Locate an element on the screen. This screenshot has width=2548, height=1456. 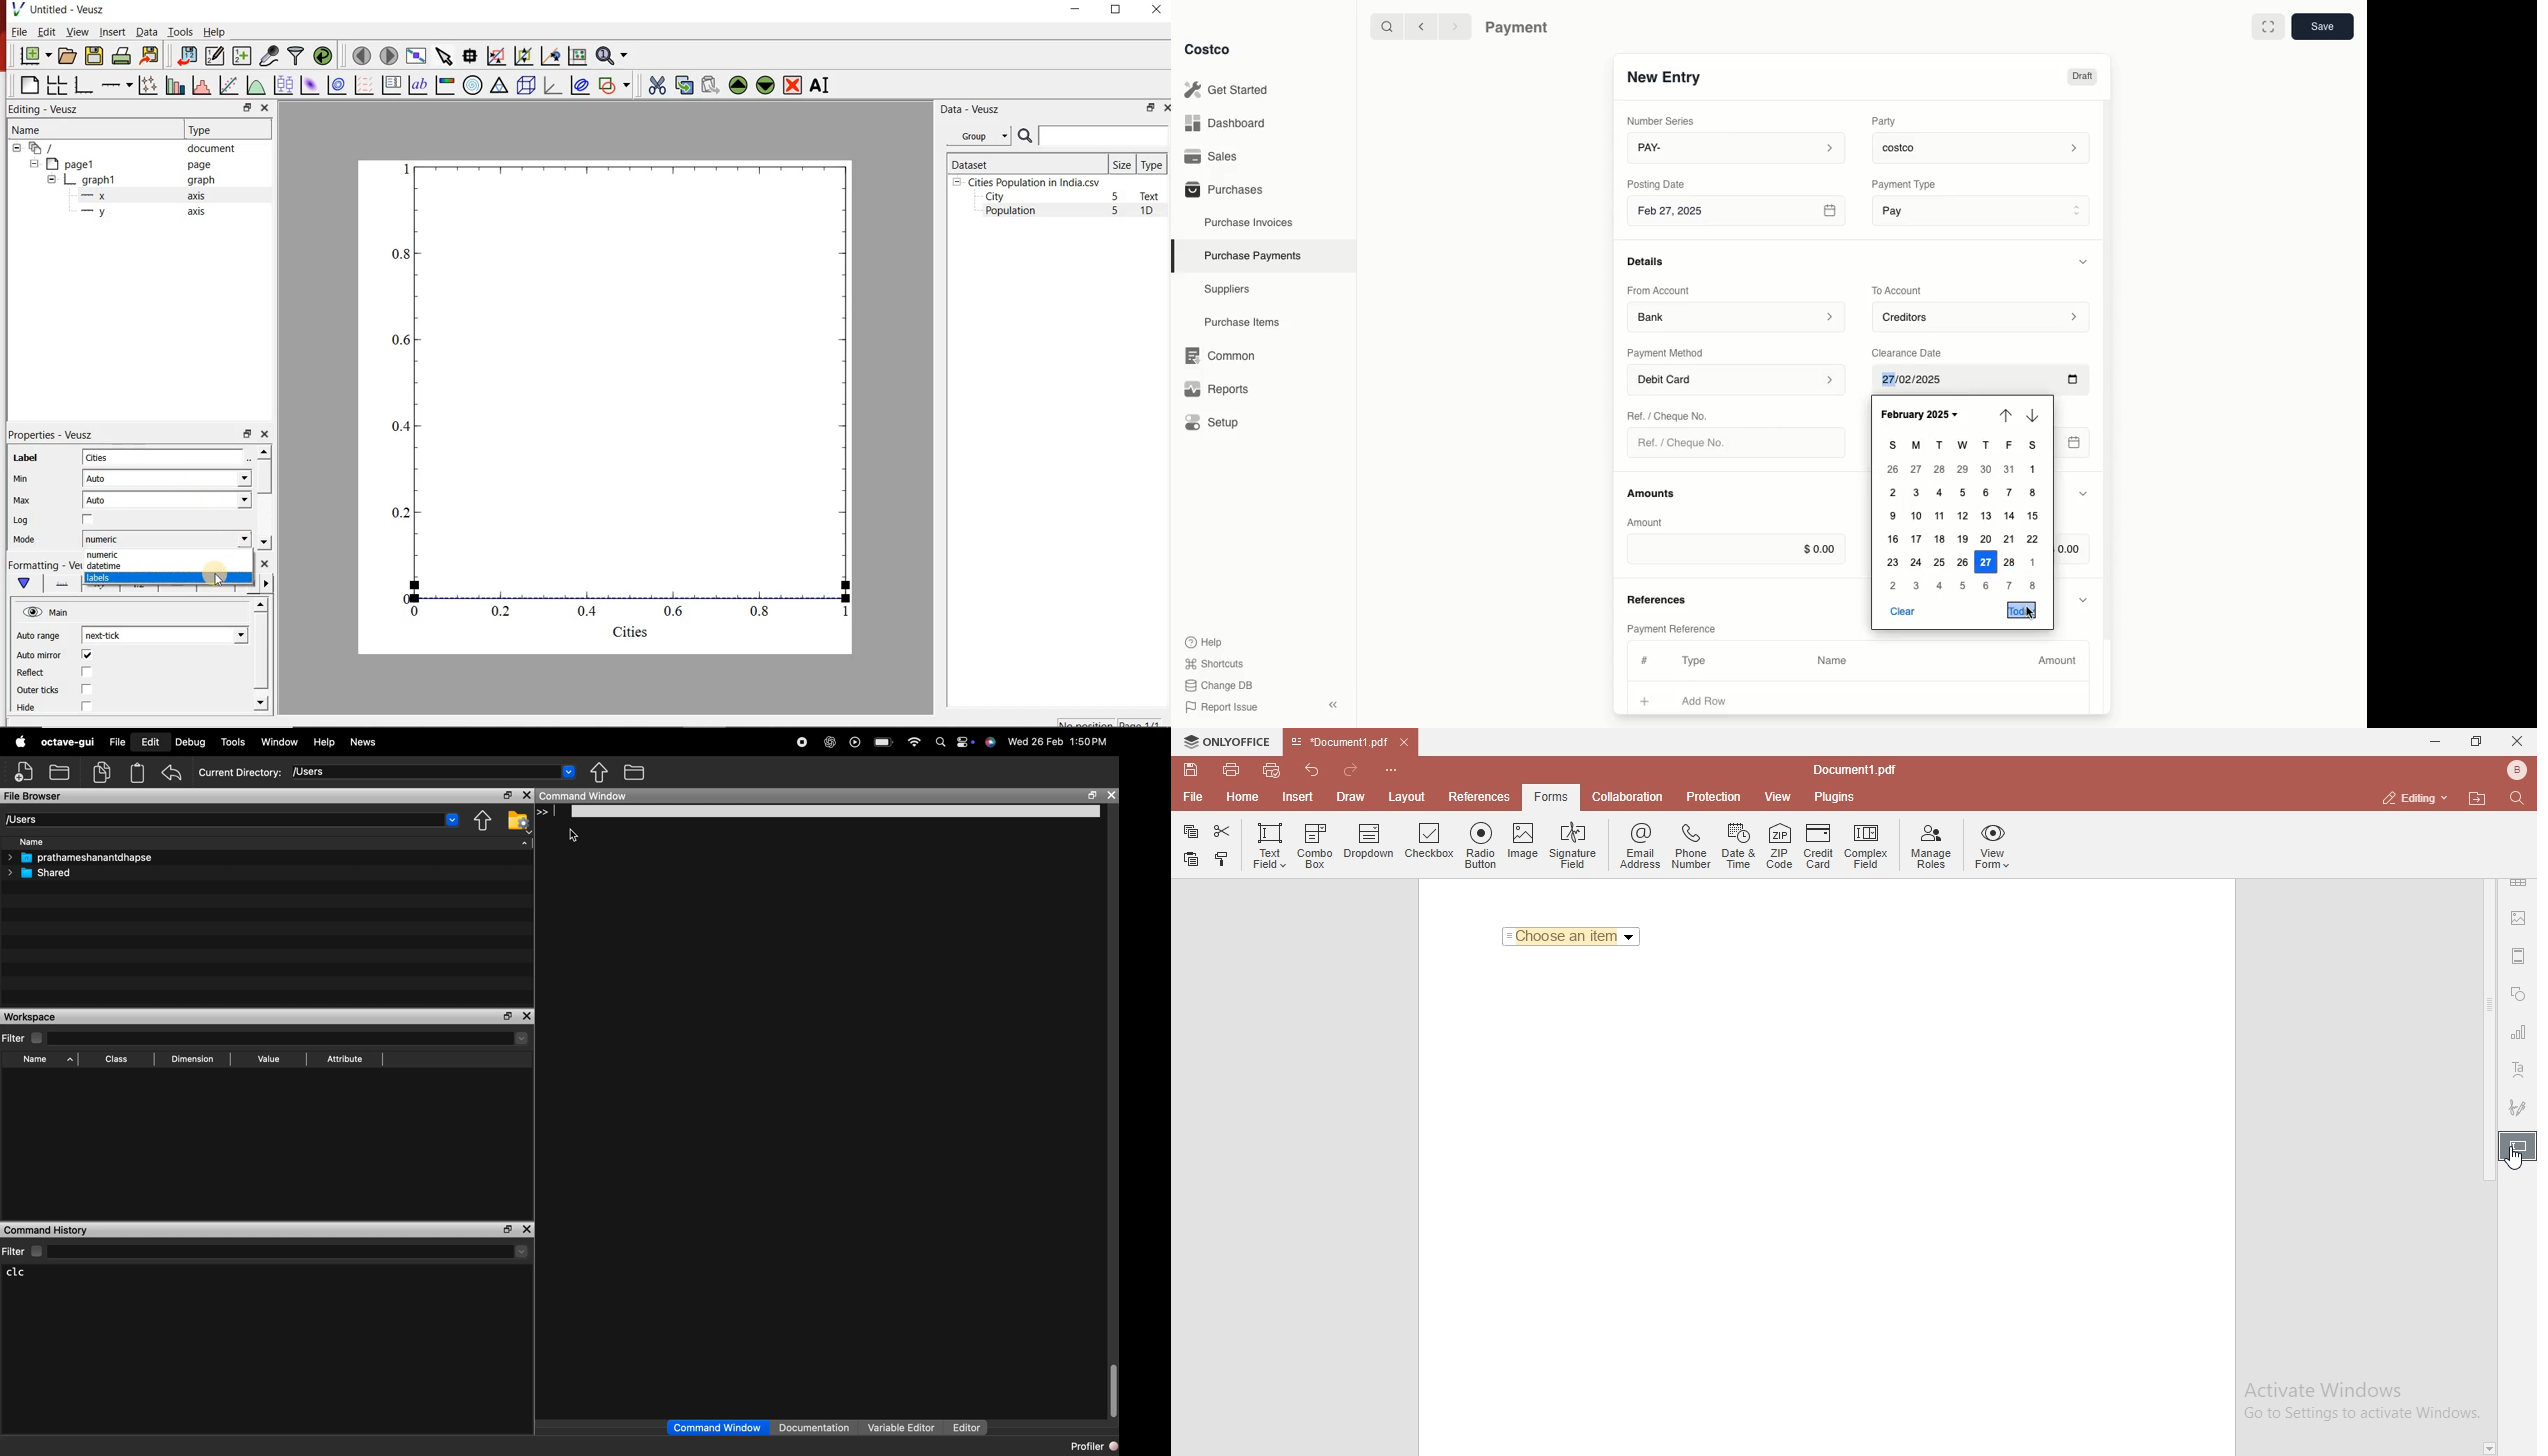
News is located at coordinates (363, 744).